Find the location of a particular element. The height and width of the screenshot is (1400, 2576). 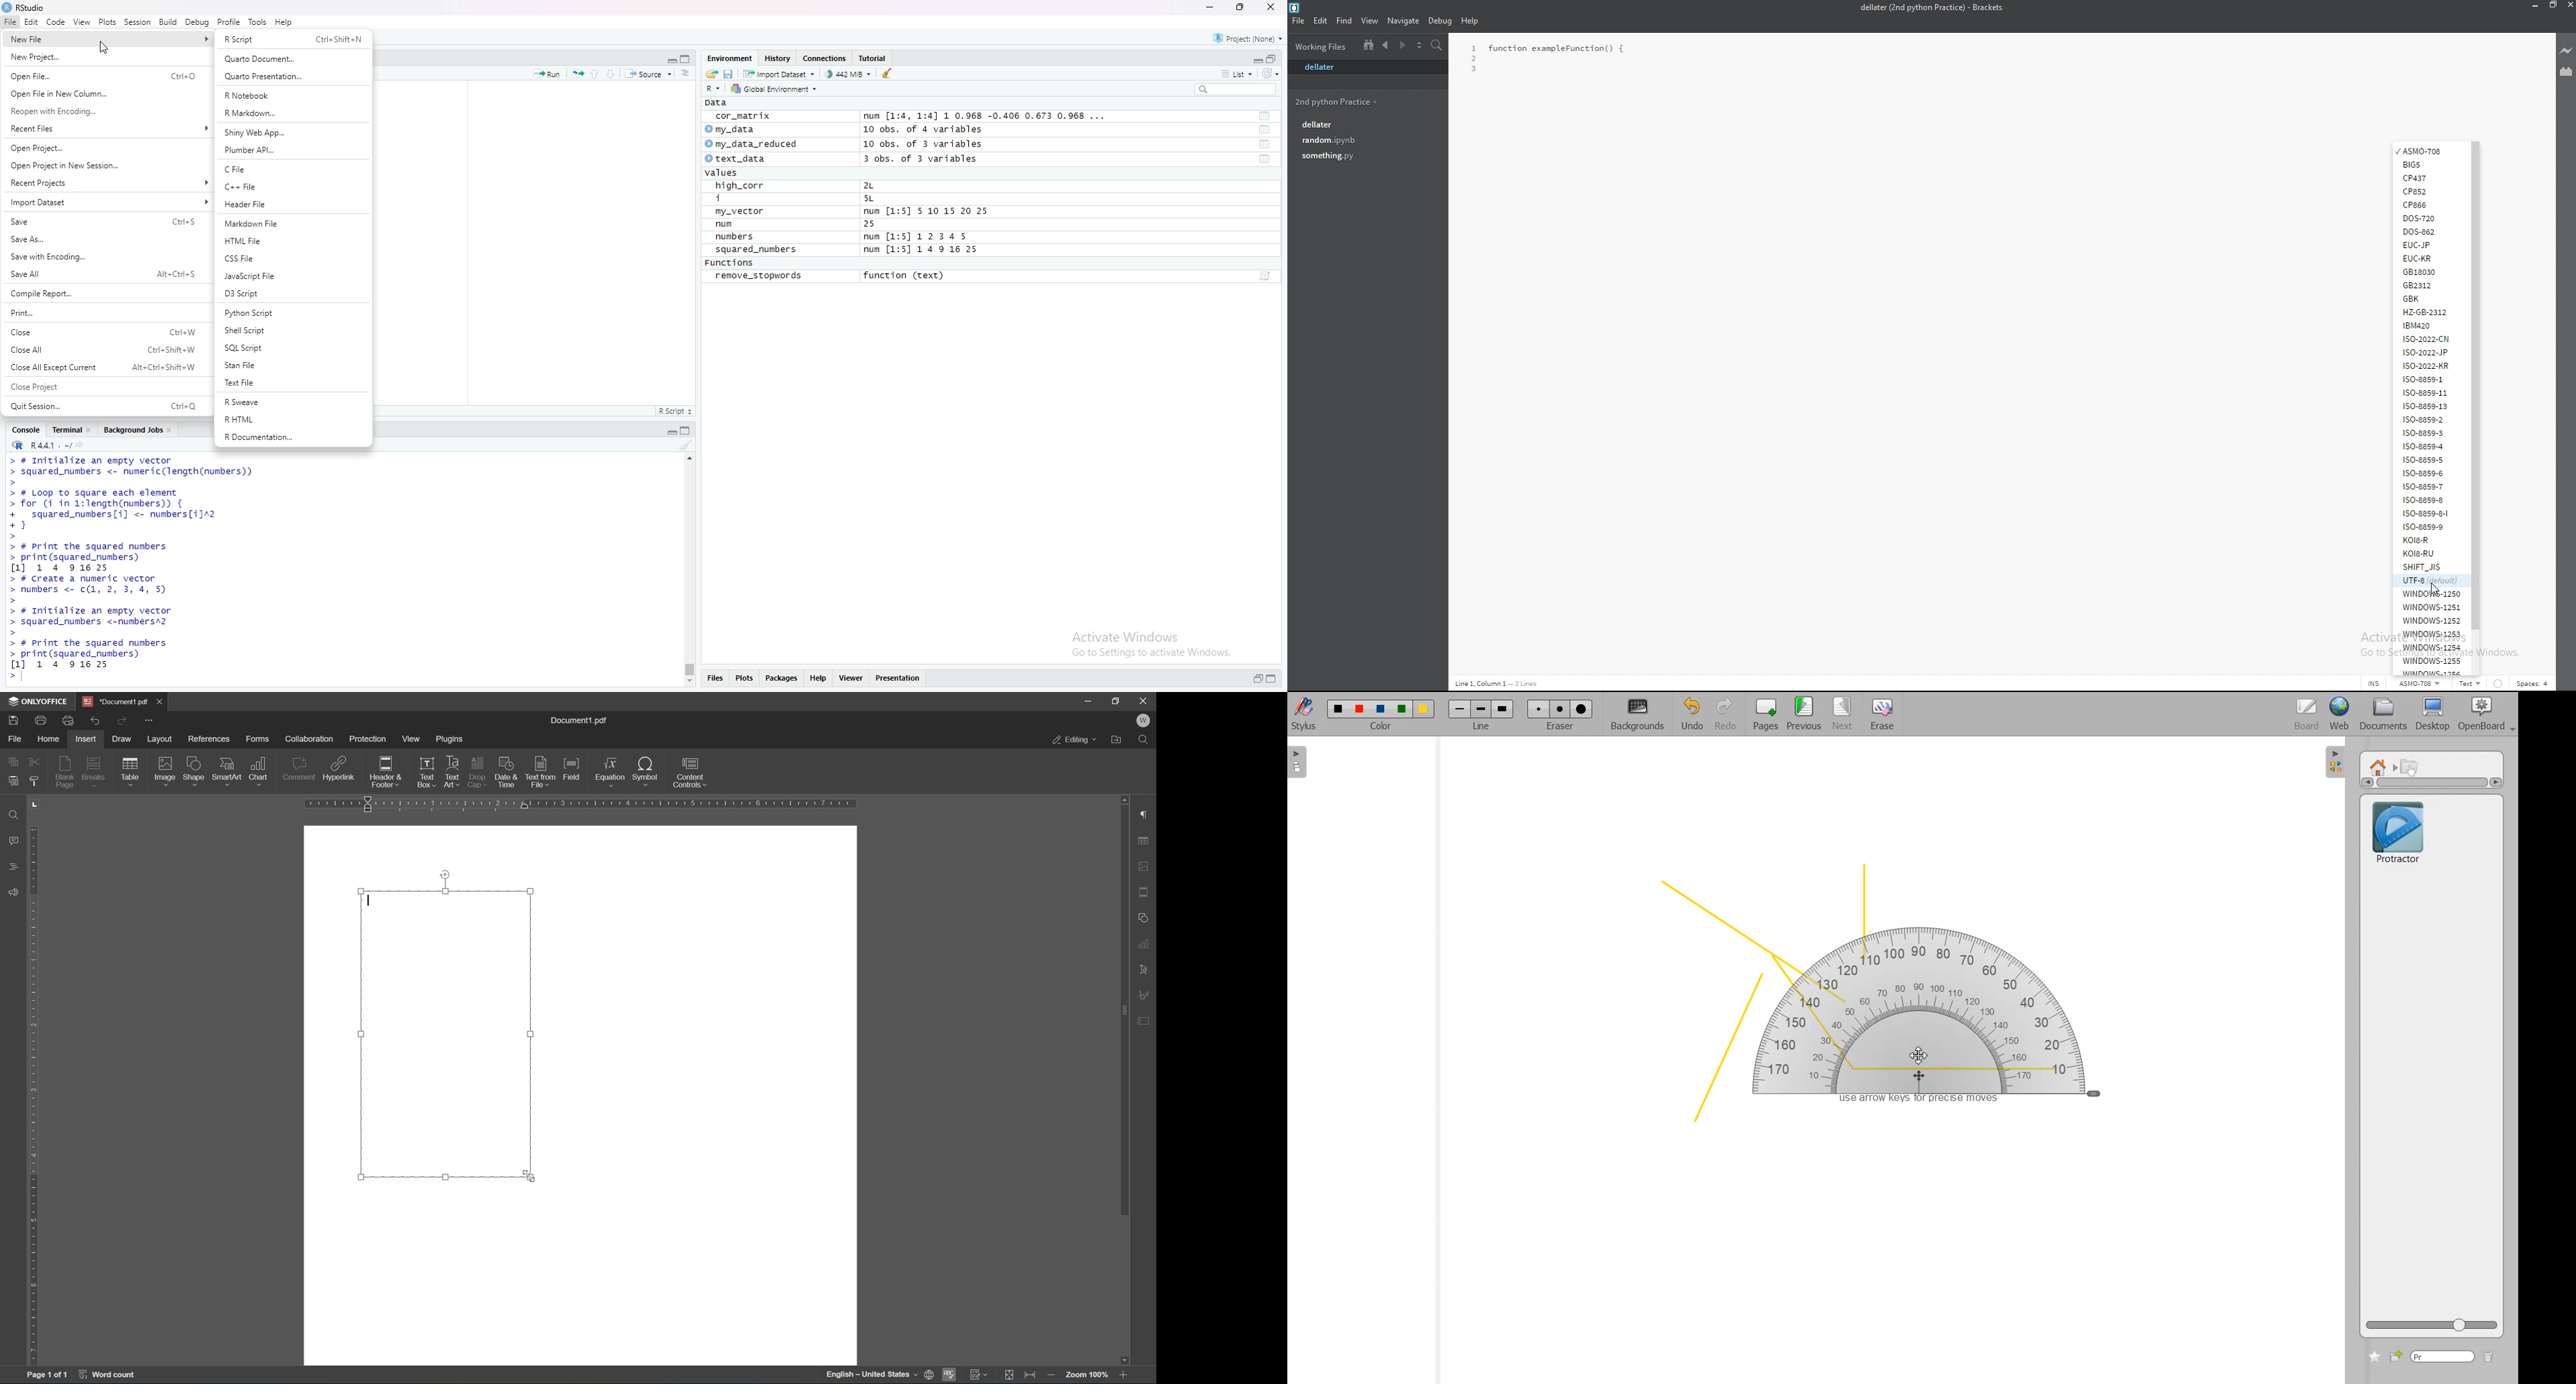

Image settings is located at coordinates (1148, 865).